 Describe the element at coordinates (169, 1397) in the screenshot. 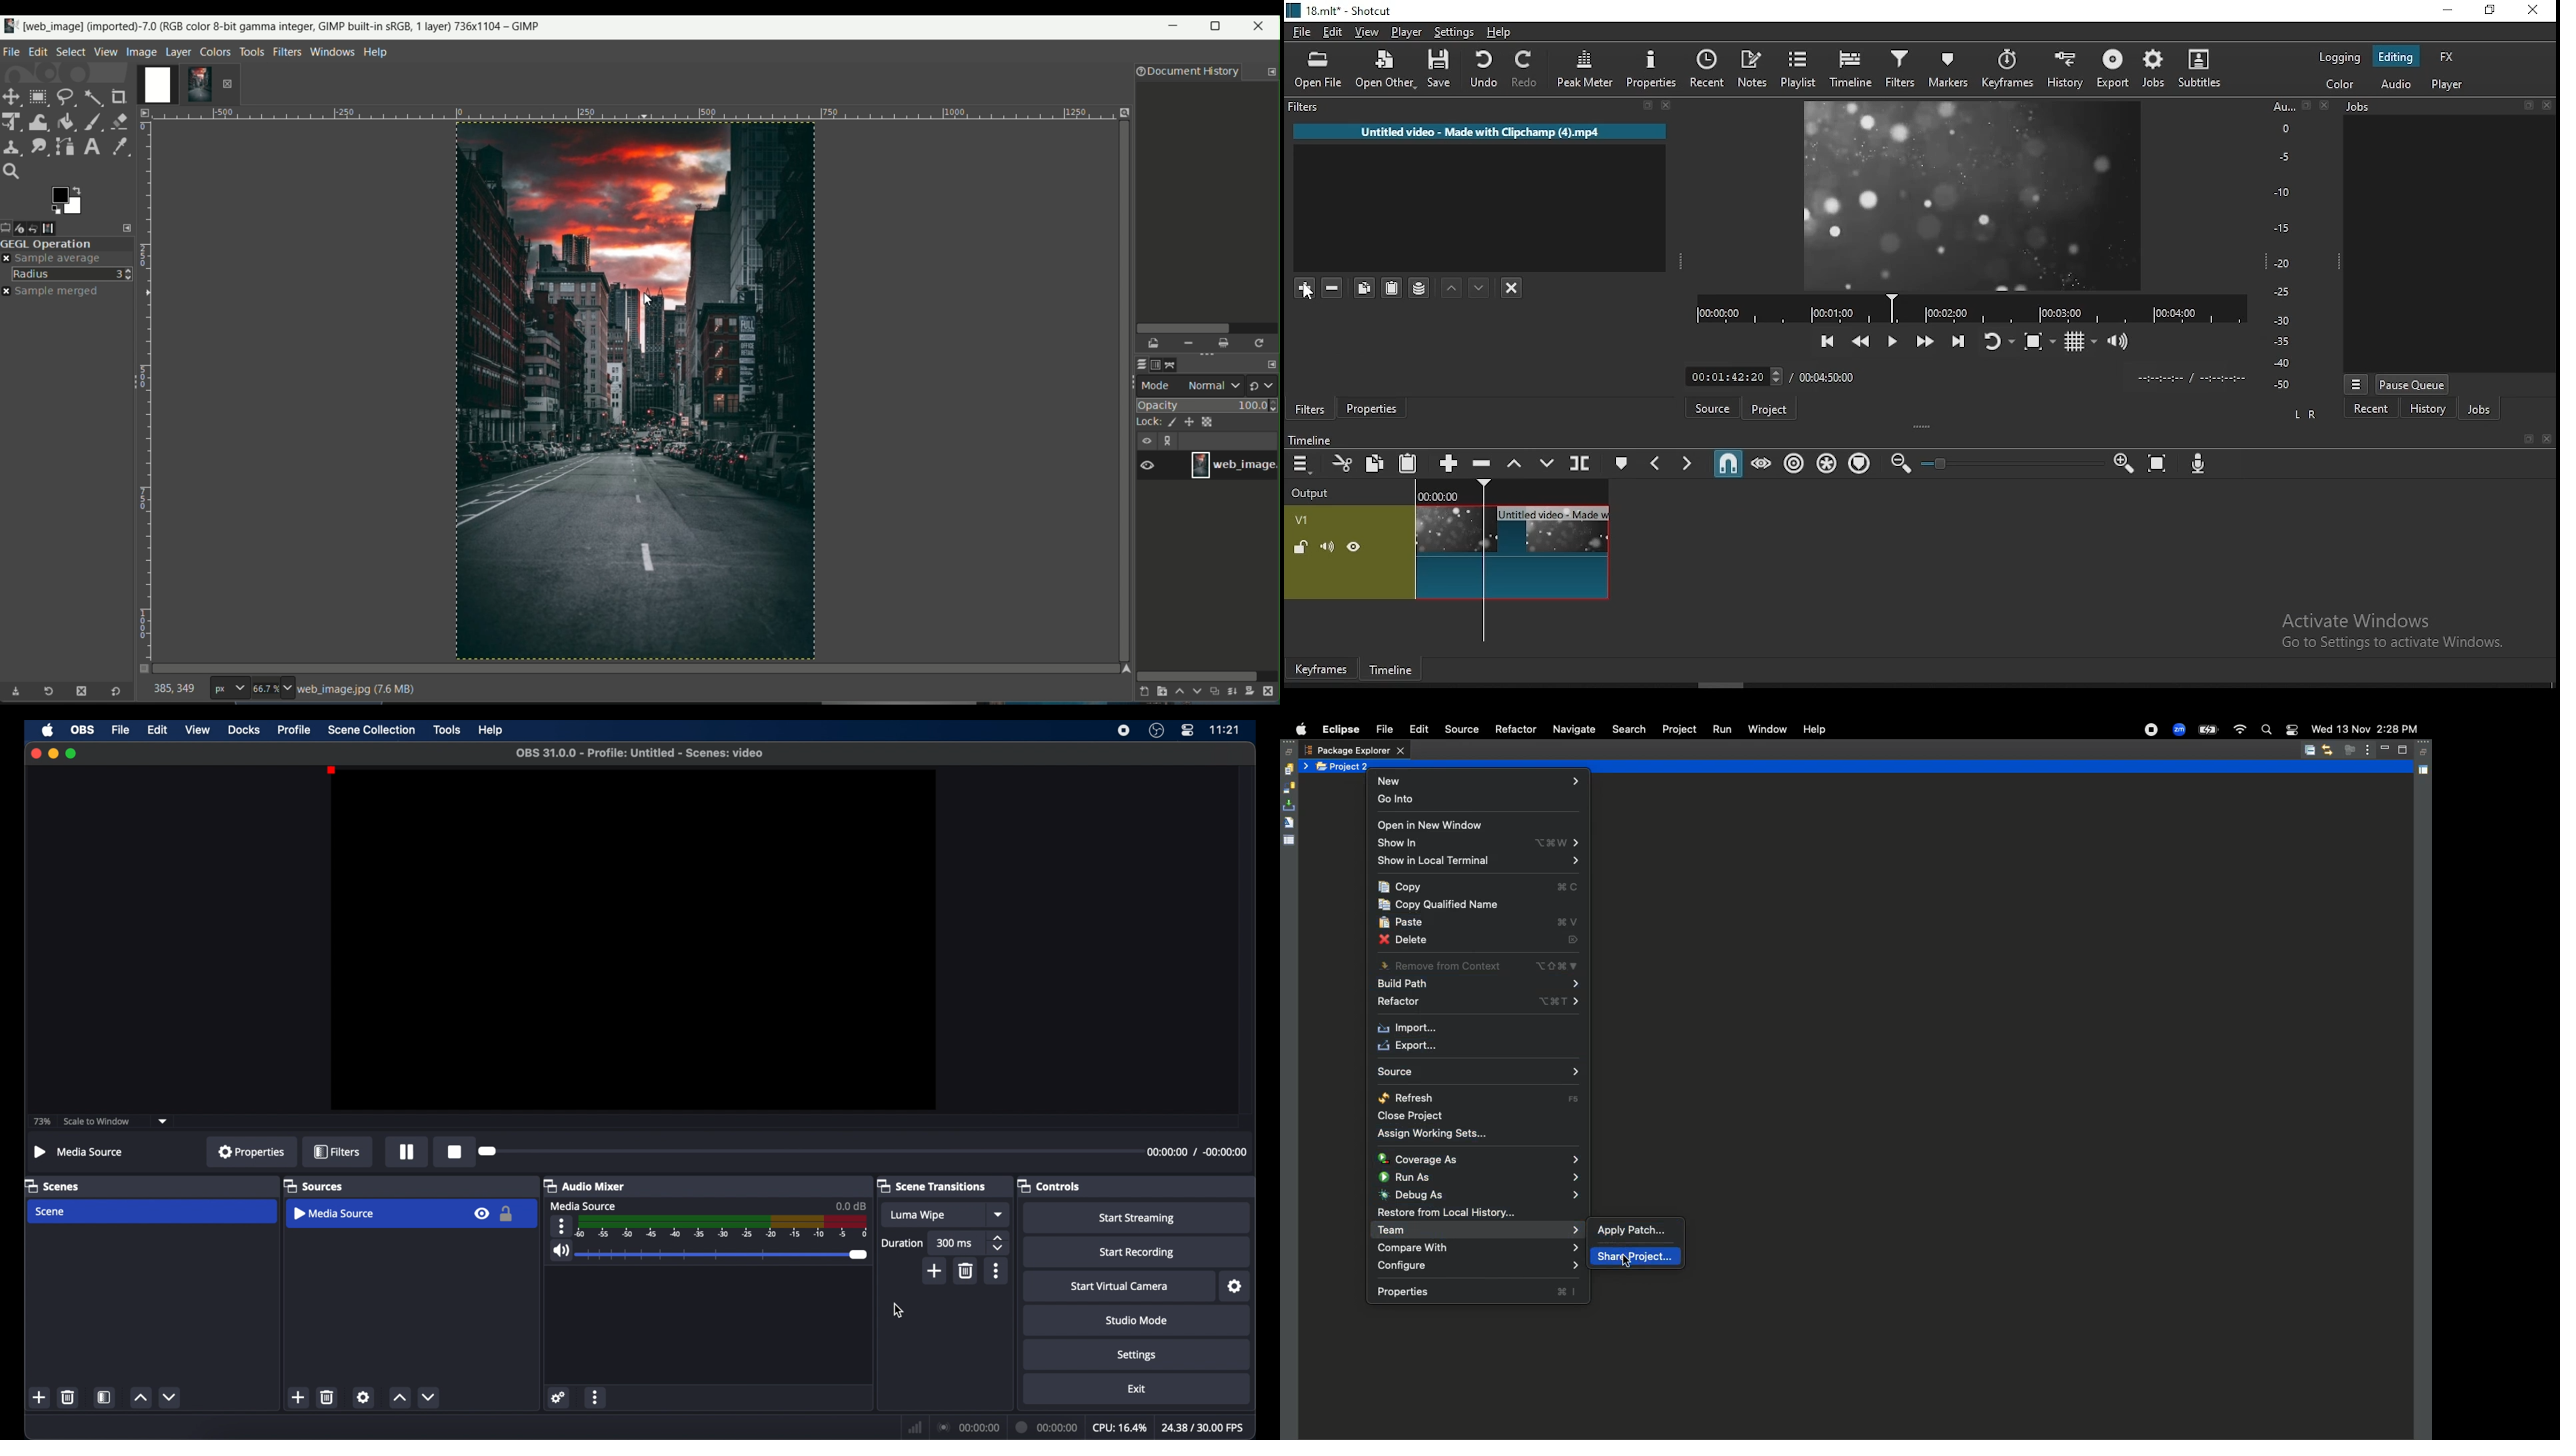

I see `decrement` at that location.